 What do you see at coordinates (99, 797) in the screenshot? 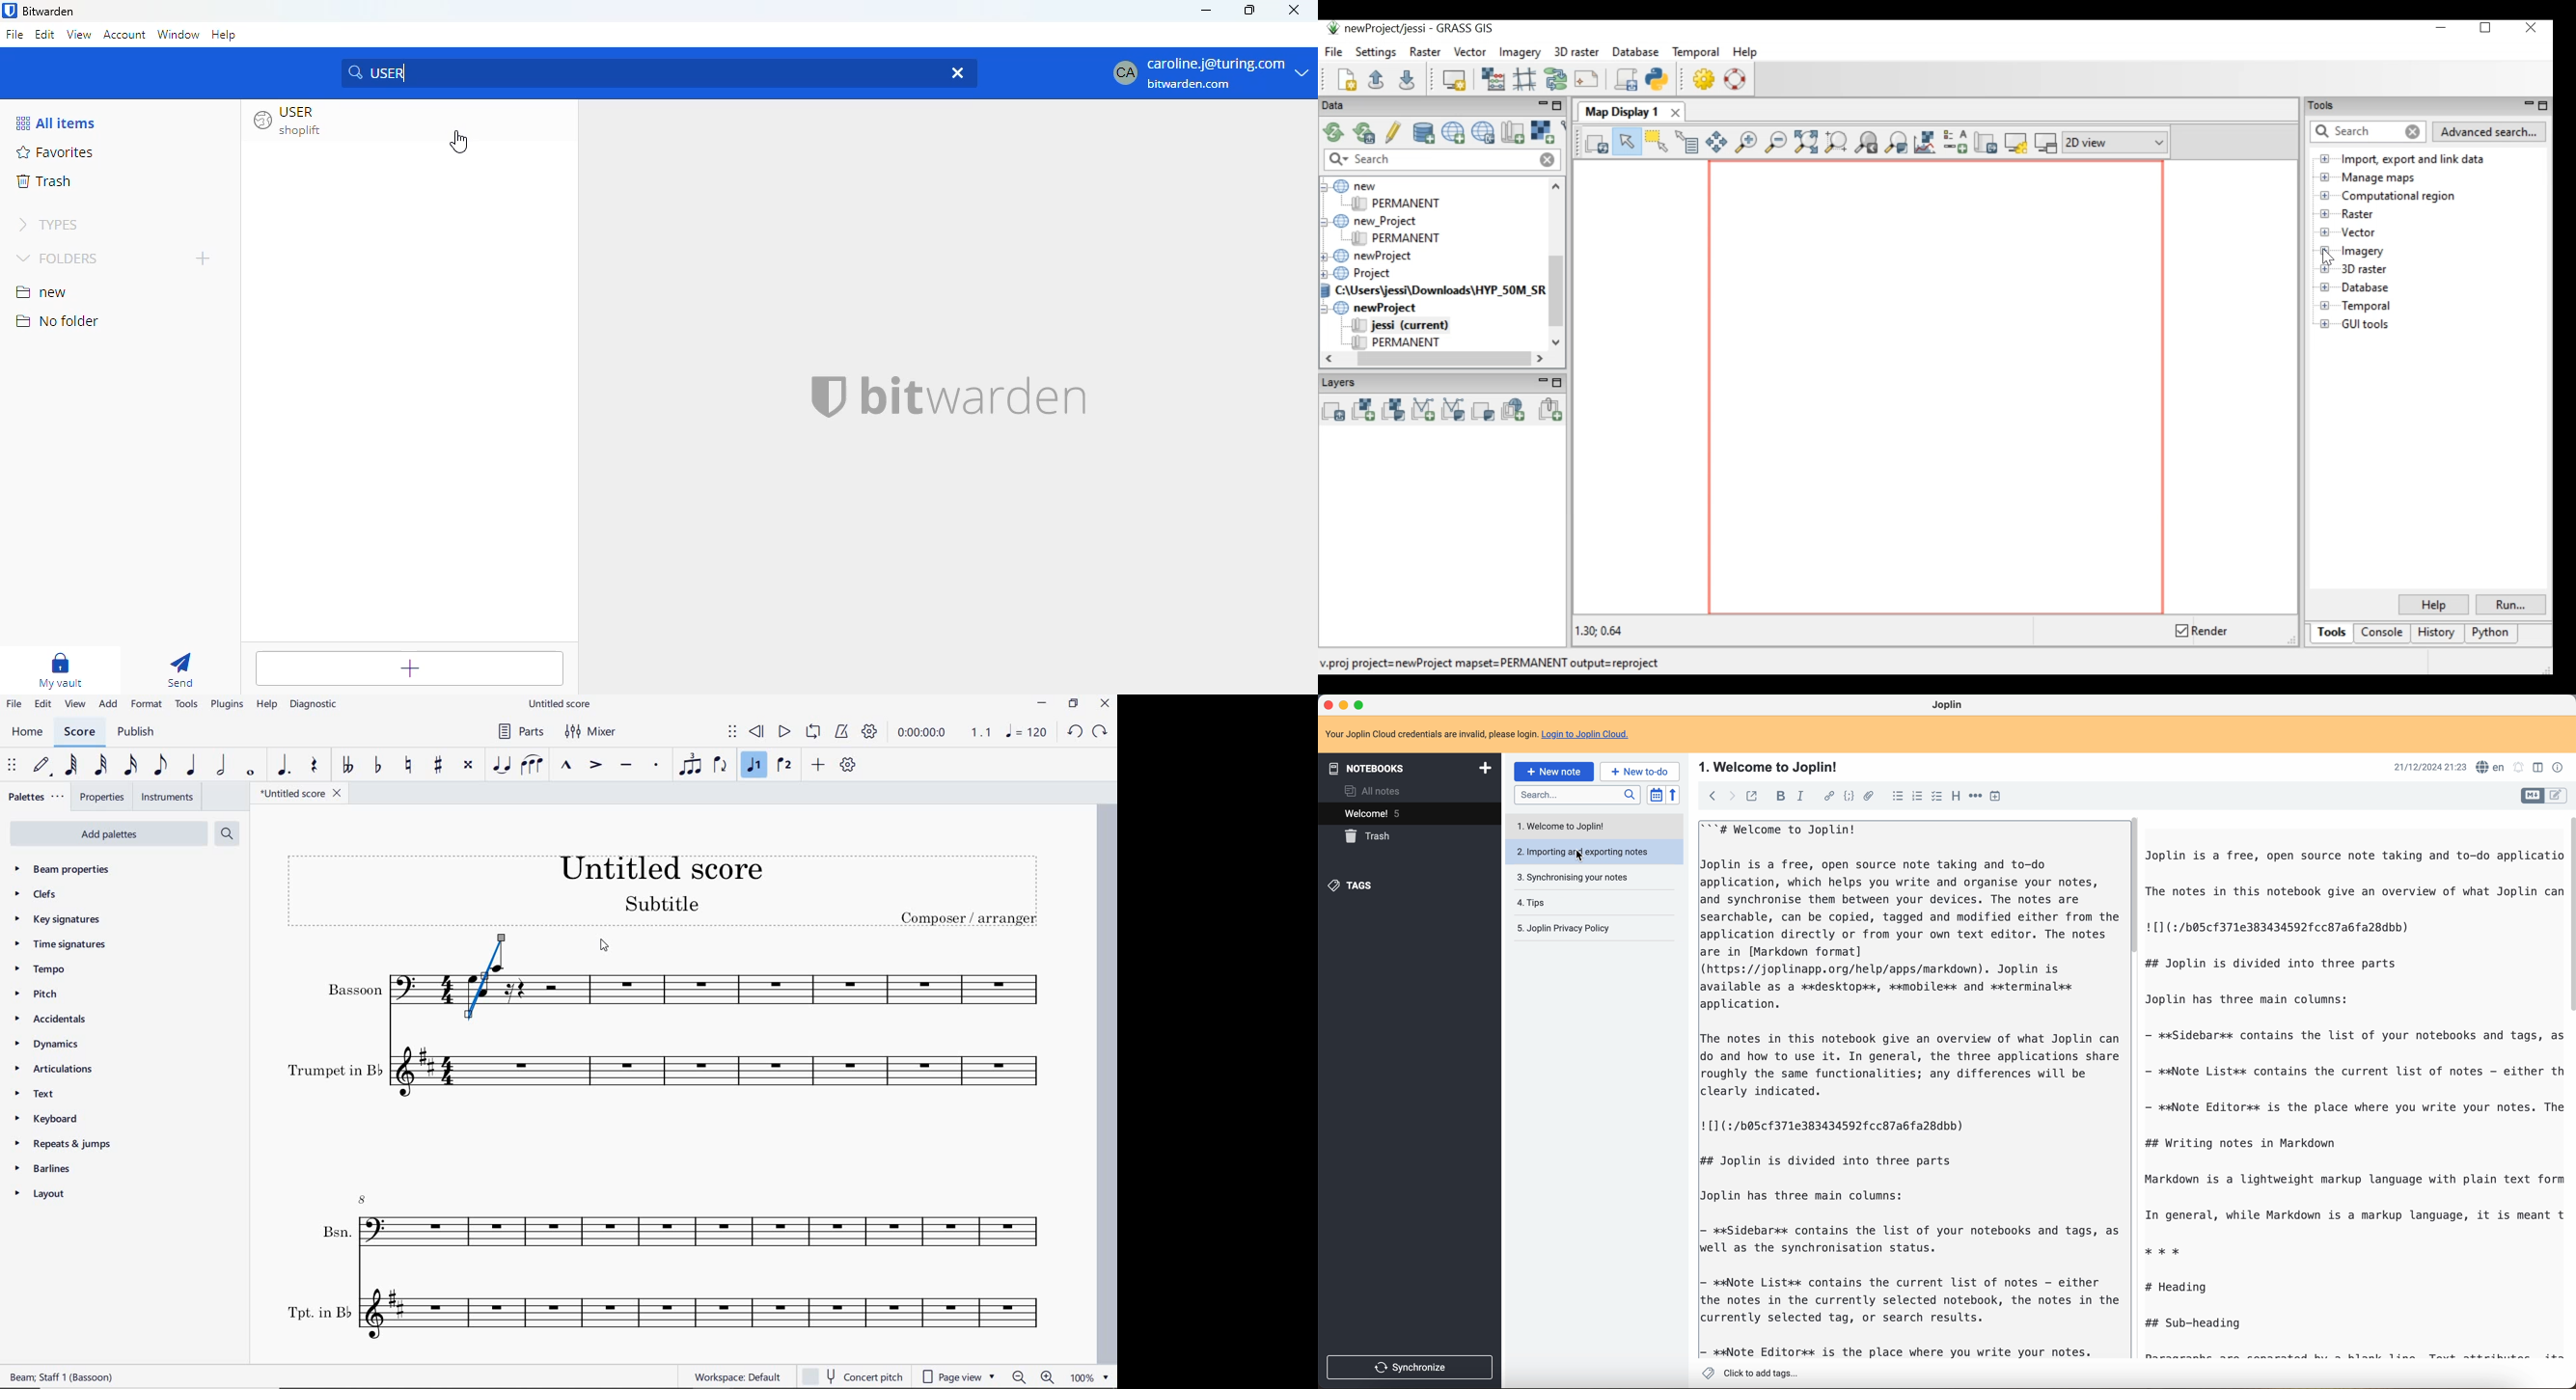
I see `properties` at bounding box center [99, 797].